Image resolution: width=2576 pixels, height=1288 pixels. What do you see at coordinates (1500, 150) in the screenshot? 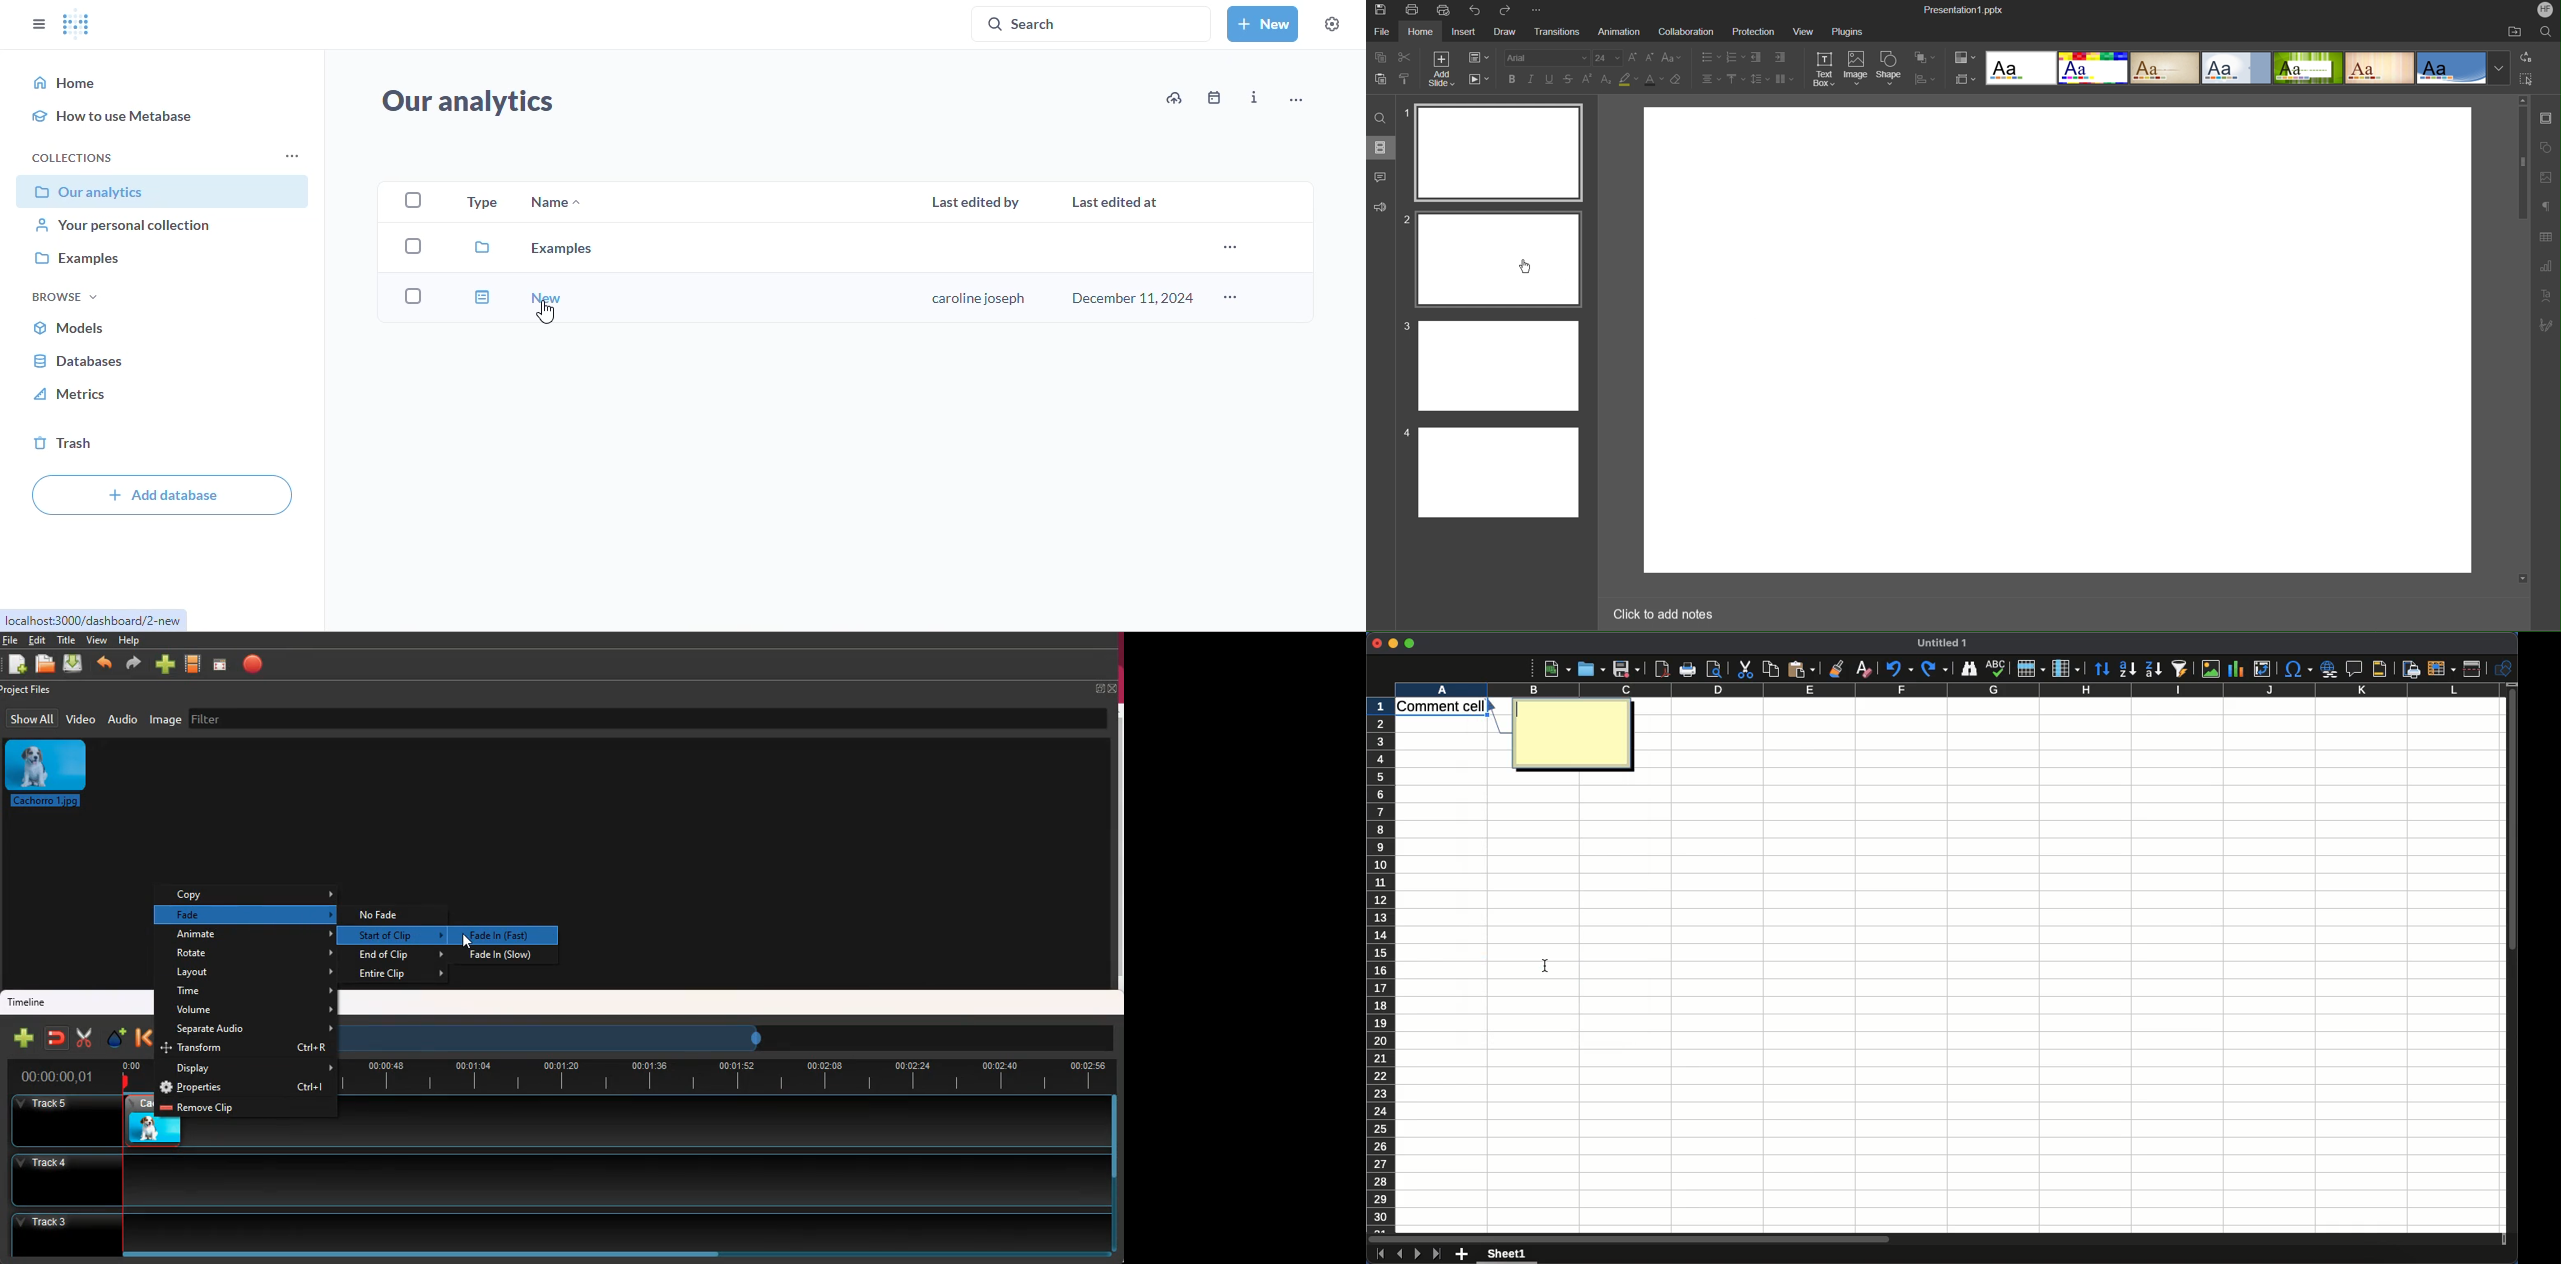
I see `Slide 1` at bounding box center [1500, 150].